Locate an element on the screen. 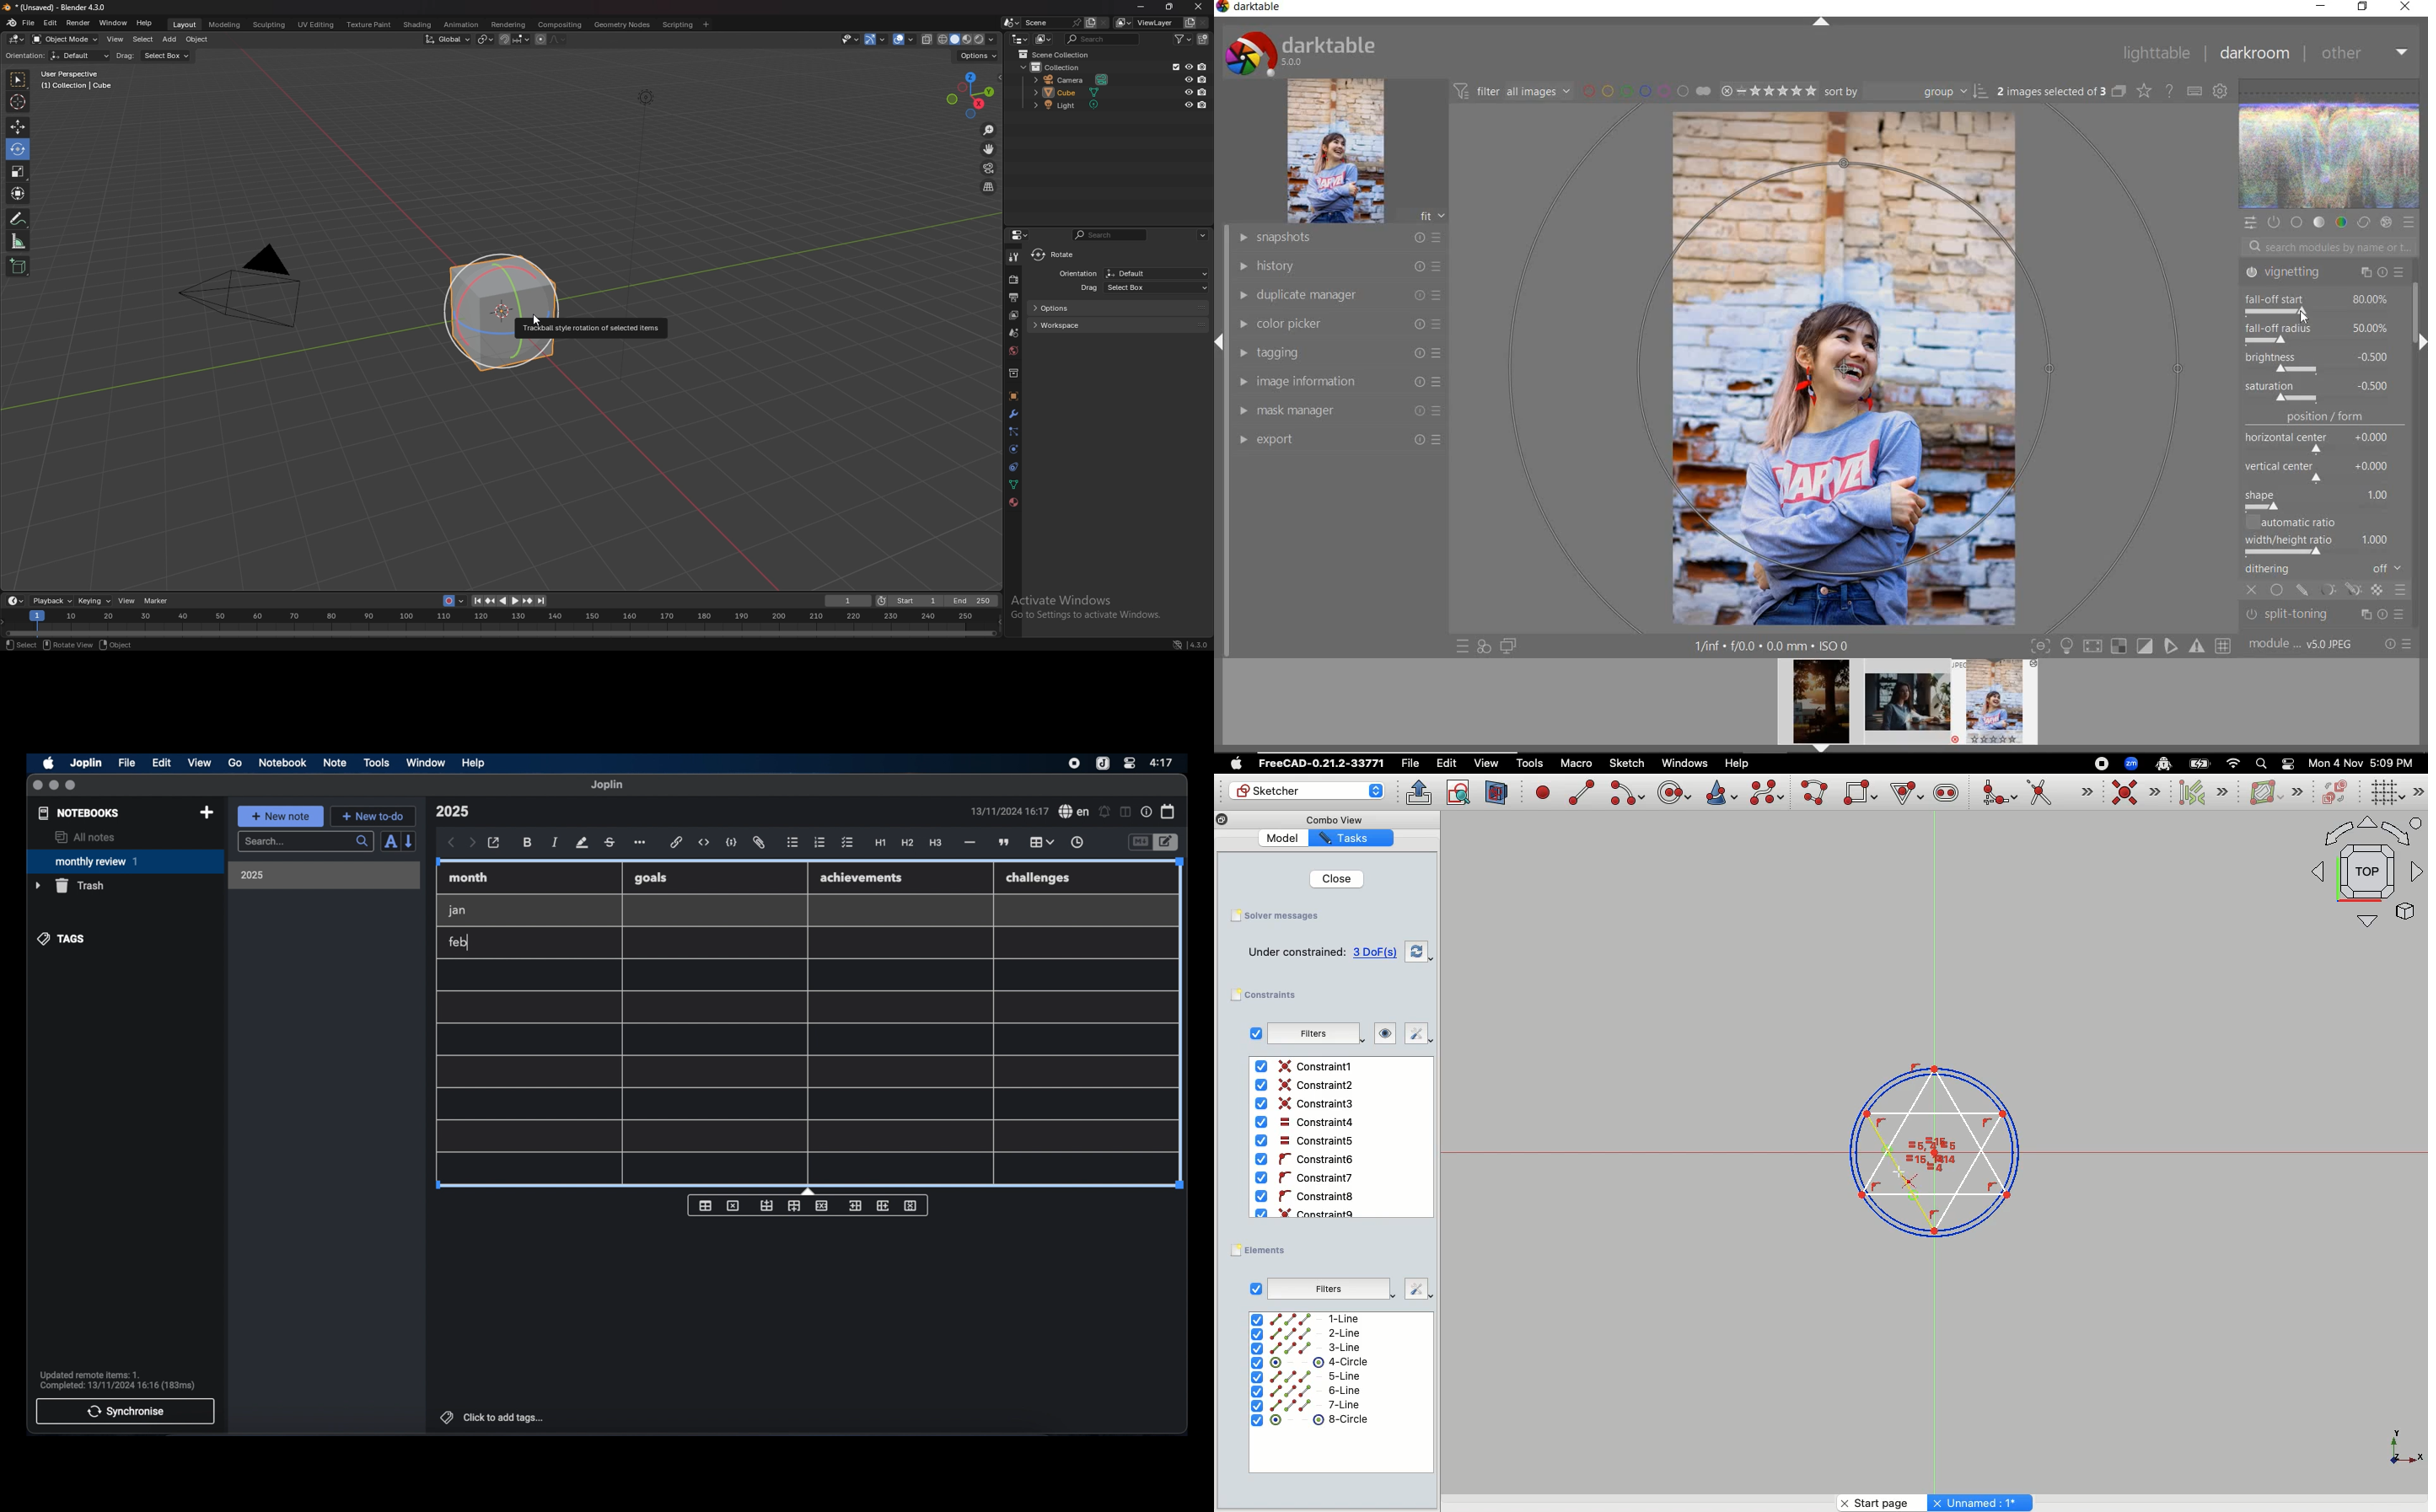 The image size is (2436, 1512). joplin icon is located at coordinates (1101, 764).